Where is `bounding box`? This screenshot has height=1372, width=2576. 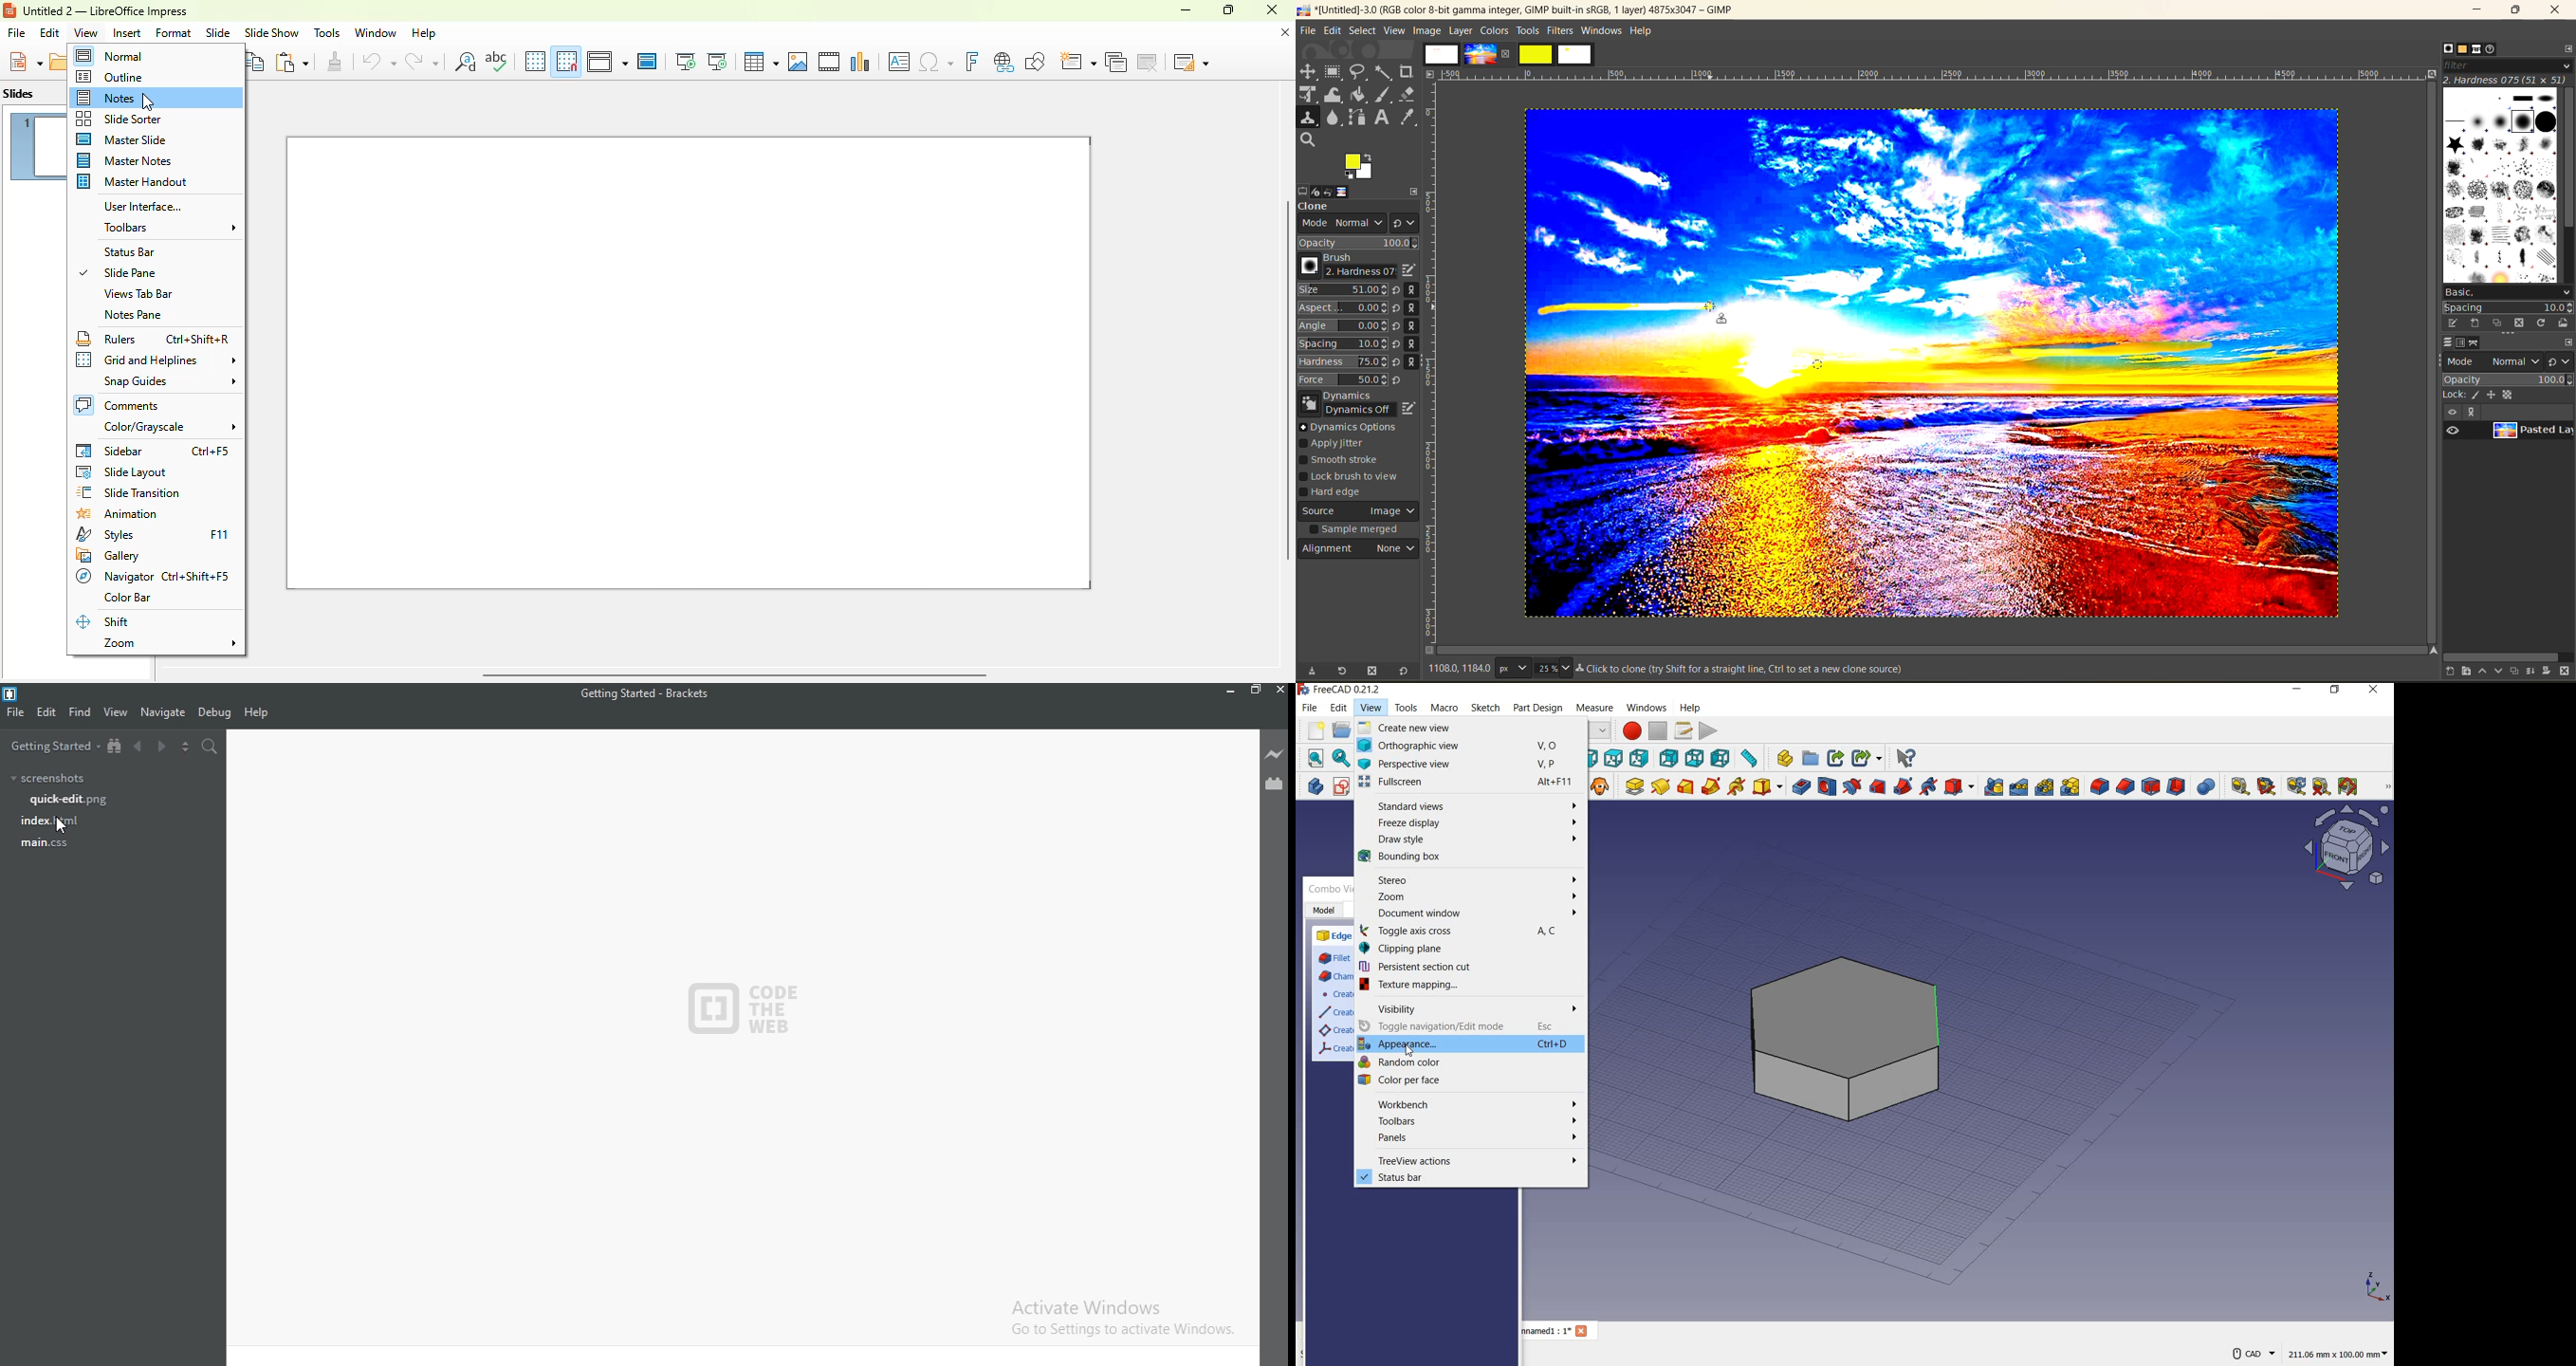 bounding box is located at coordinates (1470, 860).